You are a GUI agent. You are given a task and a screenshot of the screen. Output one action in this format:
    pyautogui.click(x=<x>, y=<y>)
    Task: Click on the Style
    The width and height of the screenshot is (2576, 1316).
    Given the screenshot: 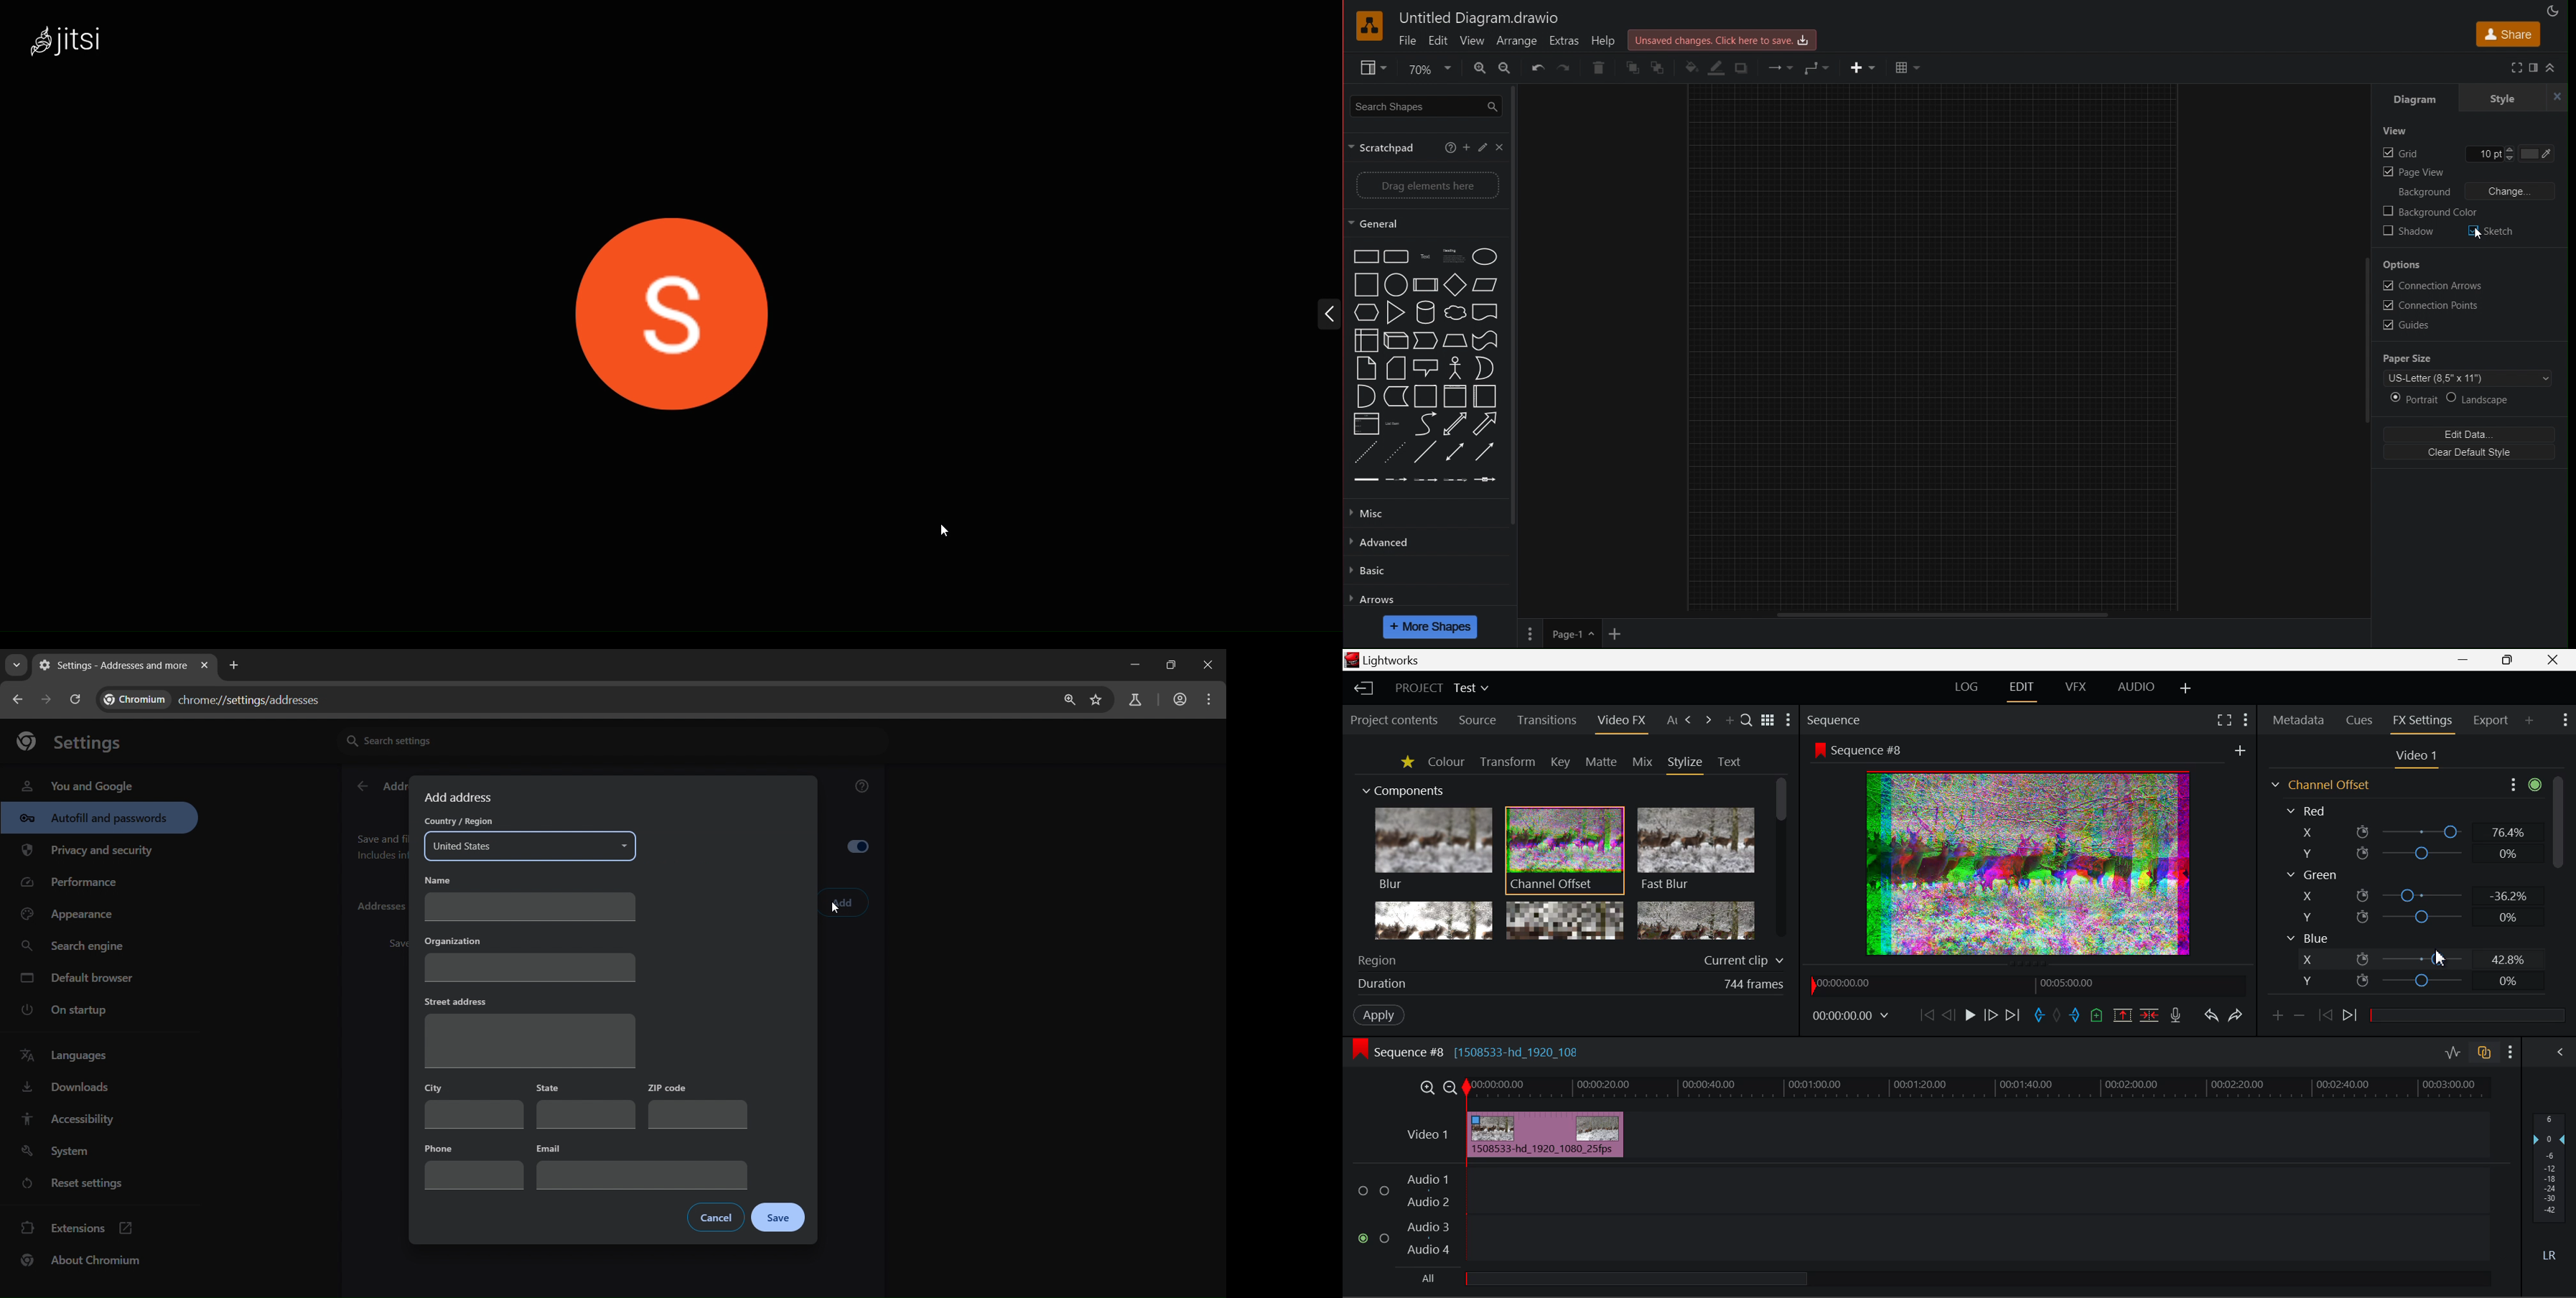 What is the action you would take?
    pyautogui.click(x=2504, y=98)
    